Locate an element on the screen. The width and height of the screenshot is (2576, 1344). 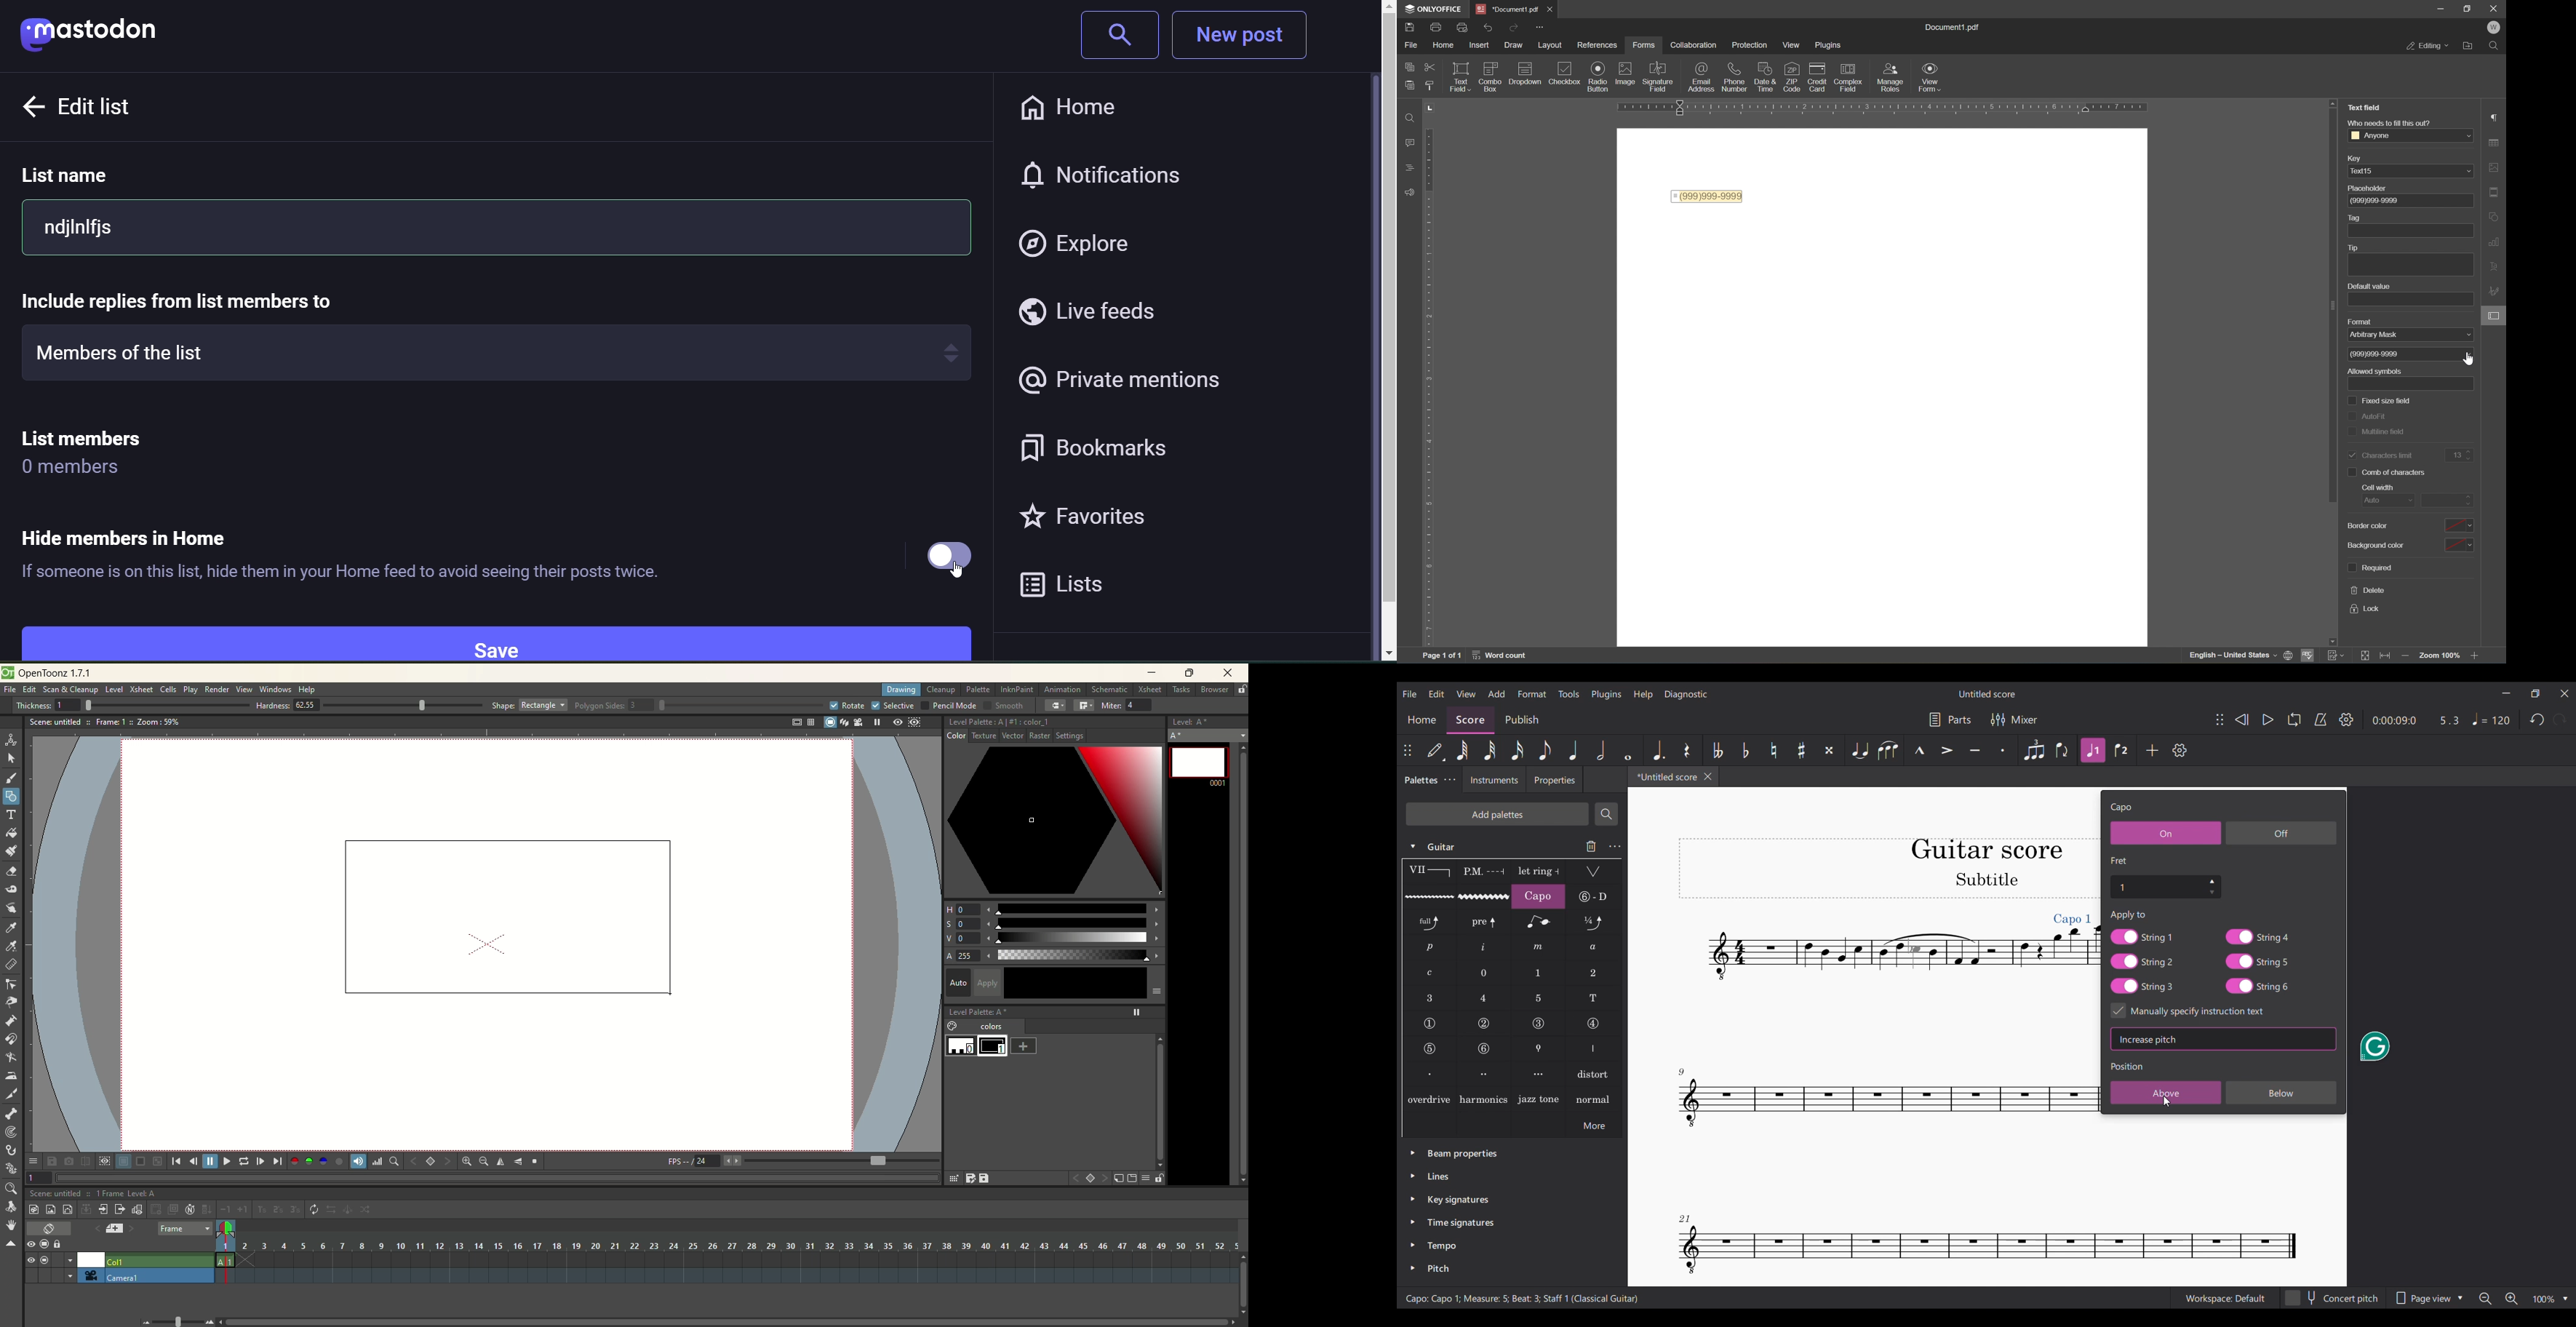
cell width is located at coordinates (2376, 488).